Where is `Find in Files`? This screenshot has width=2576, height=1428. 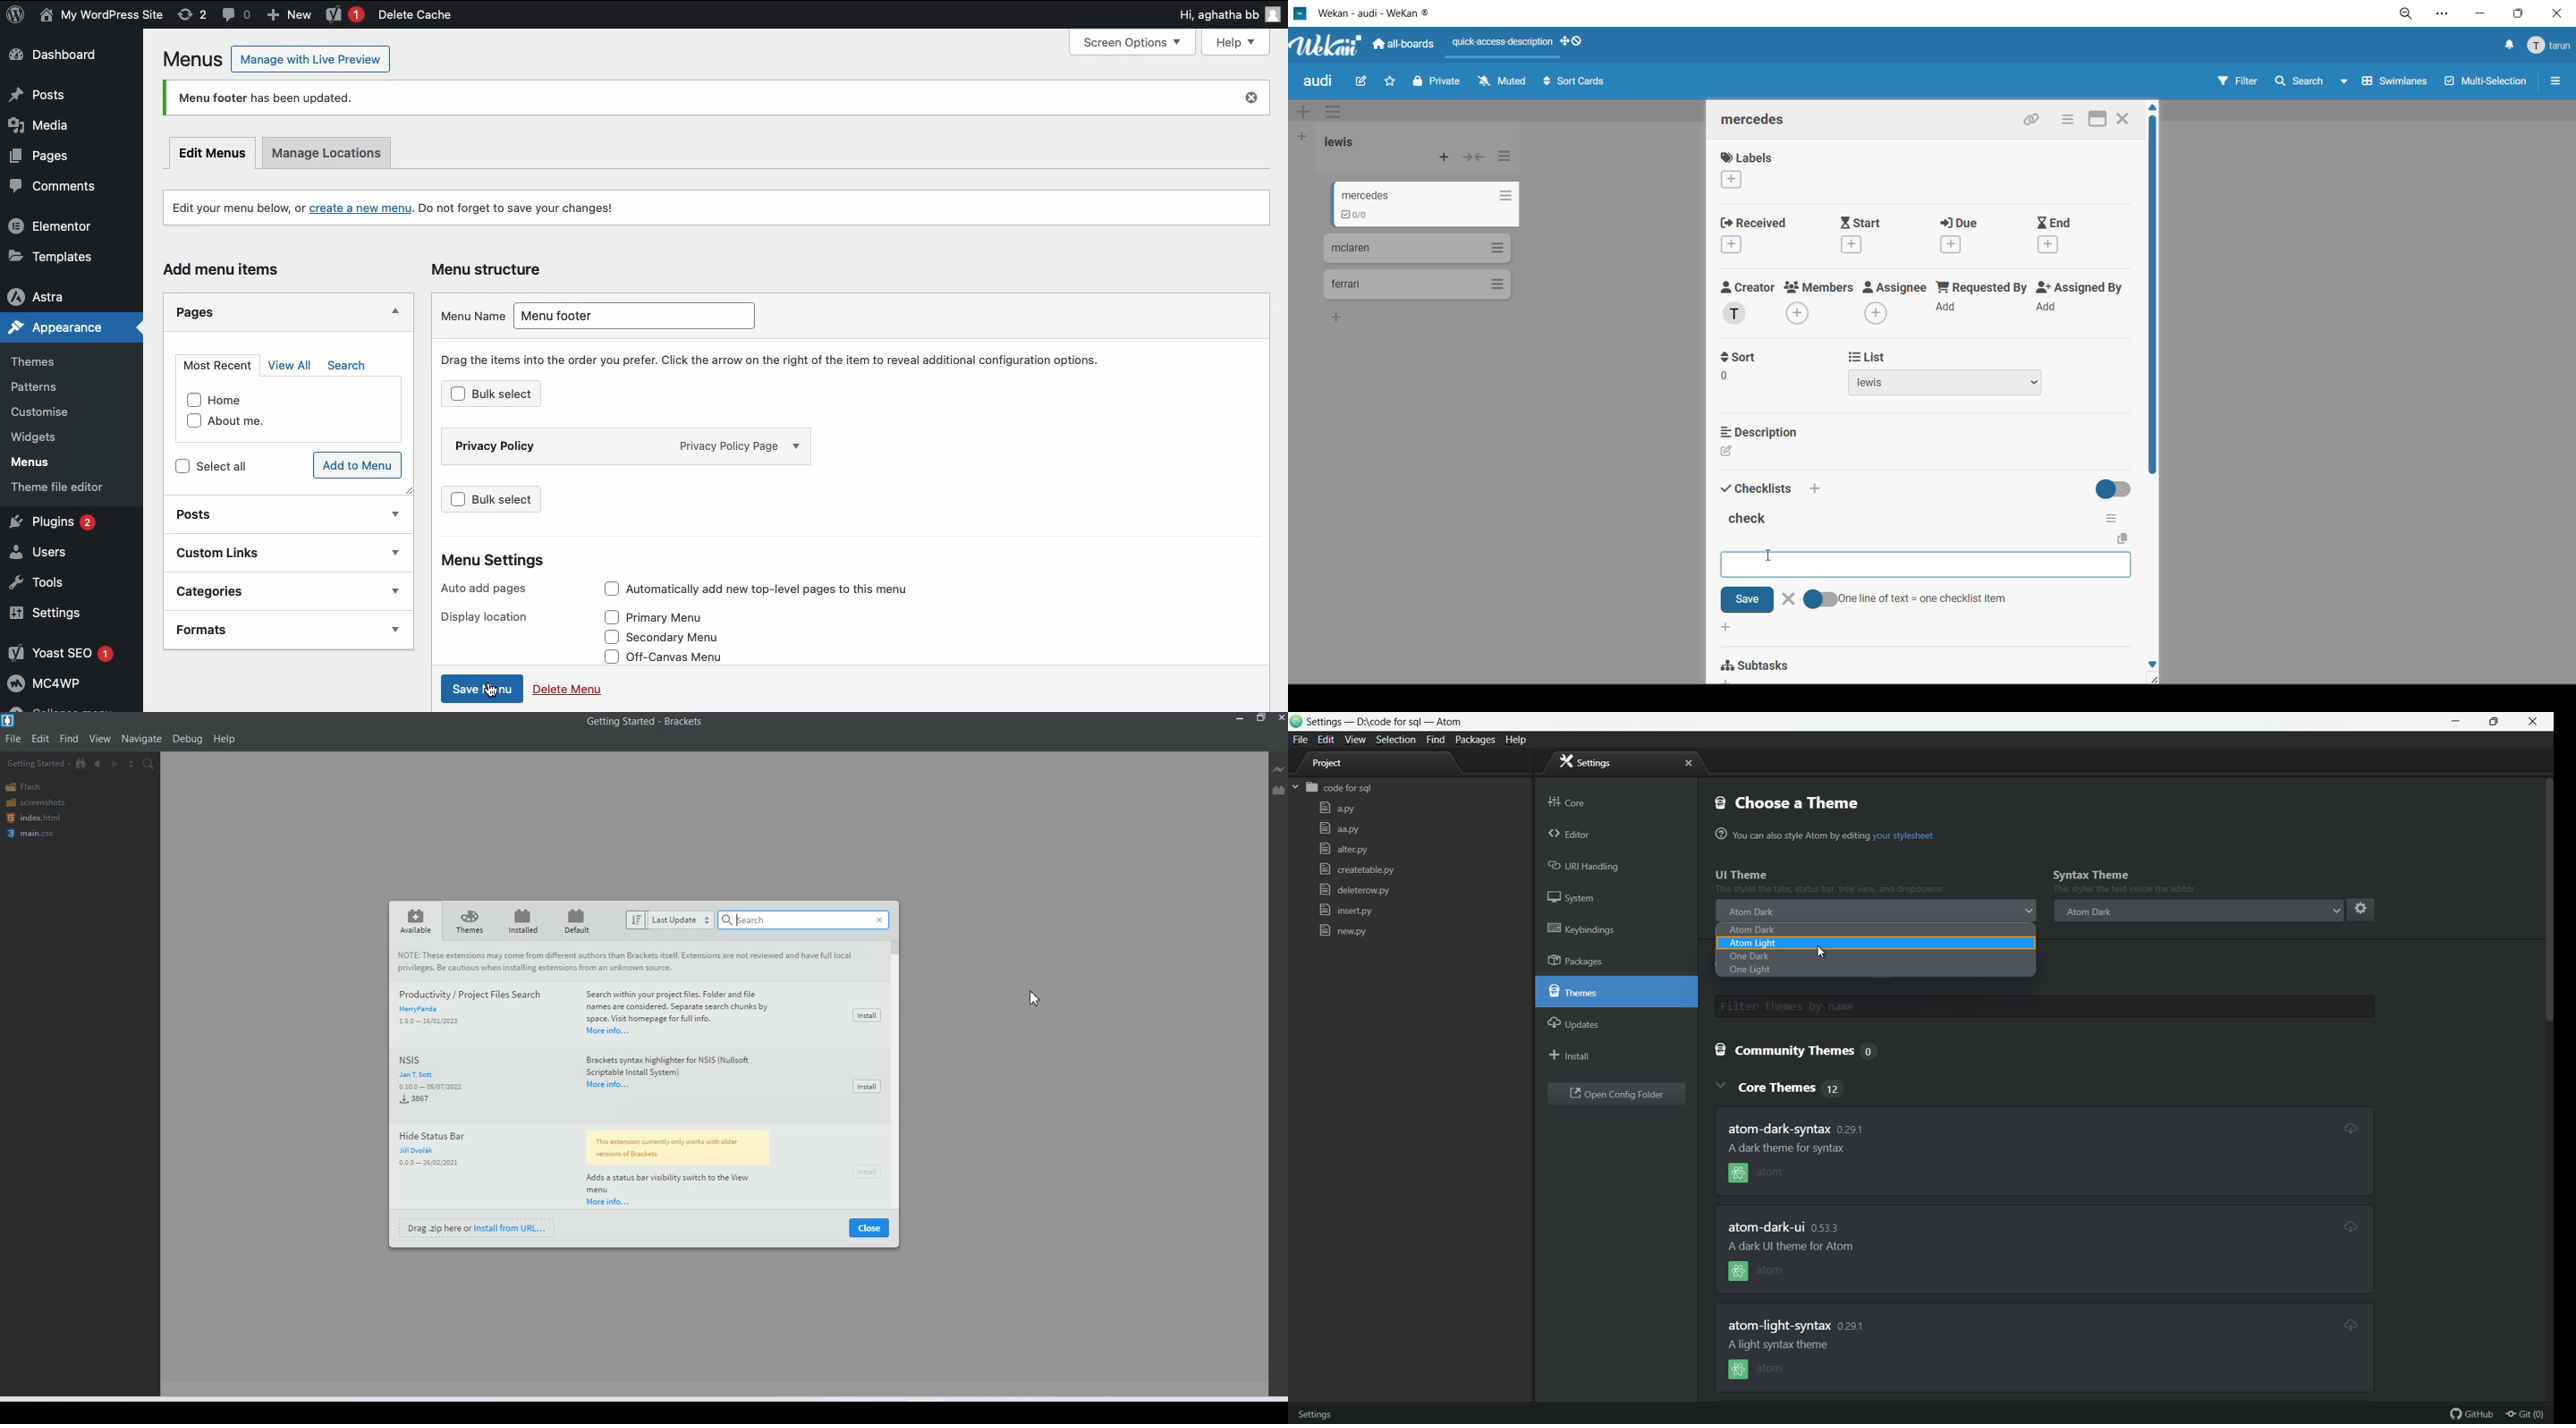 Find in Files is located at coordinates (149, 764).